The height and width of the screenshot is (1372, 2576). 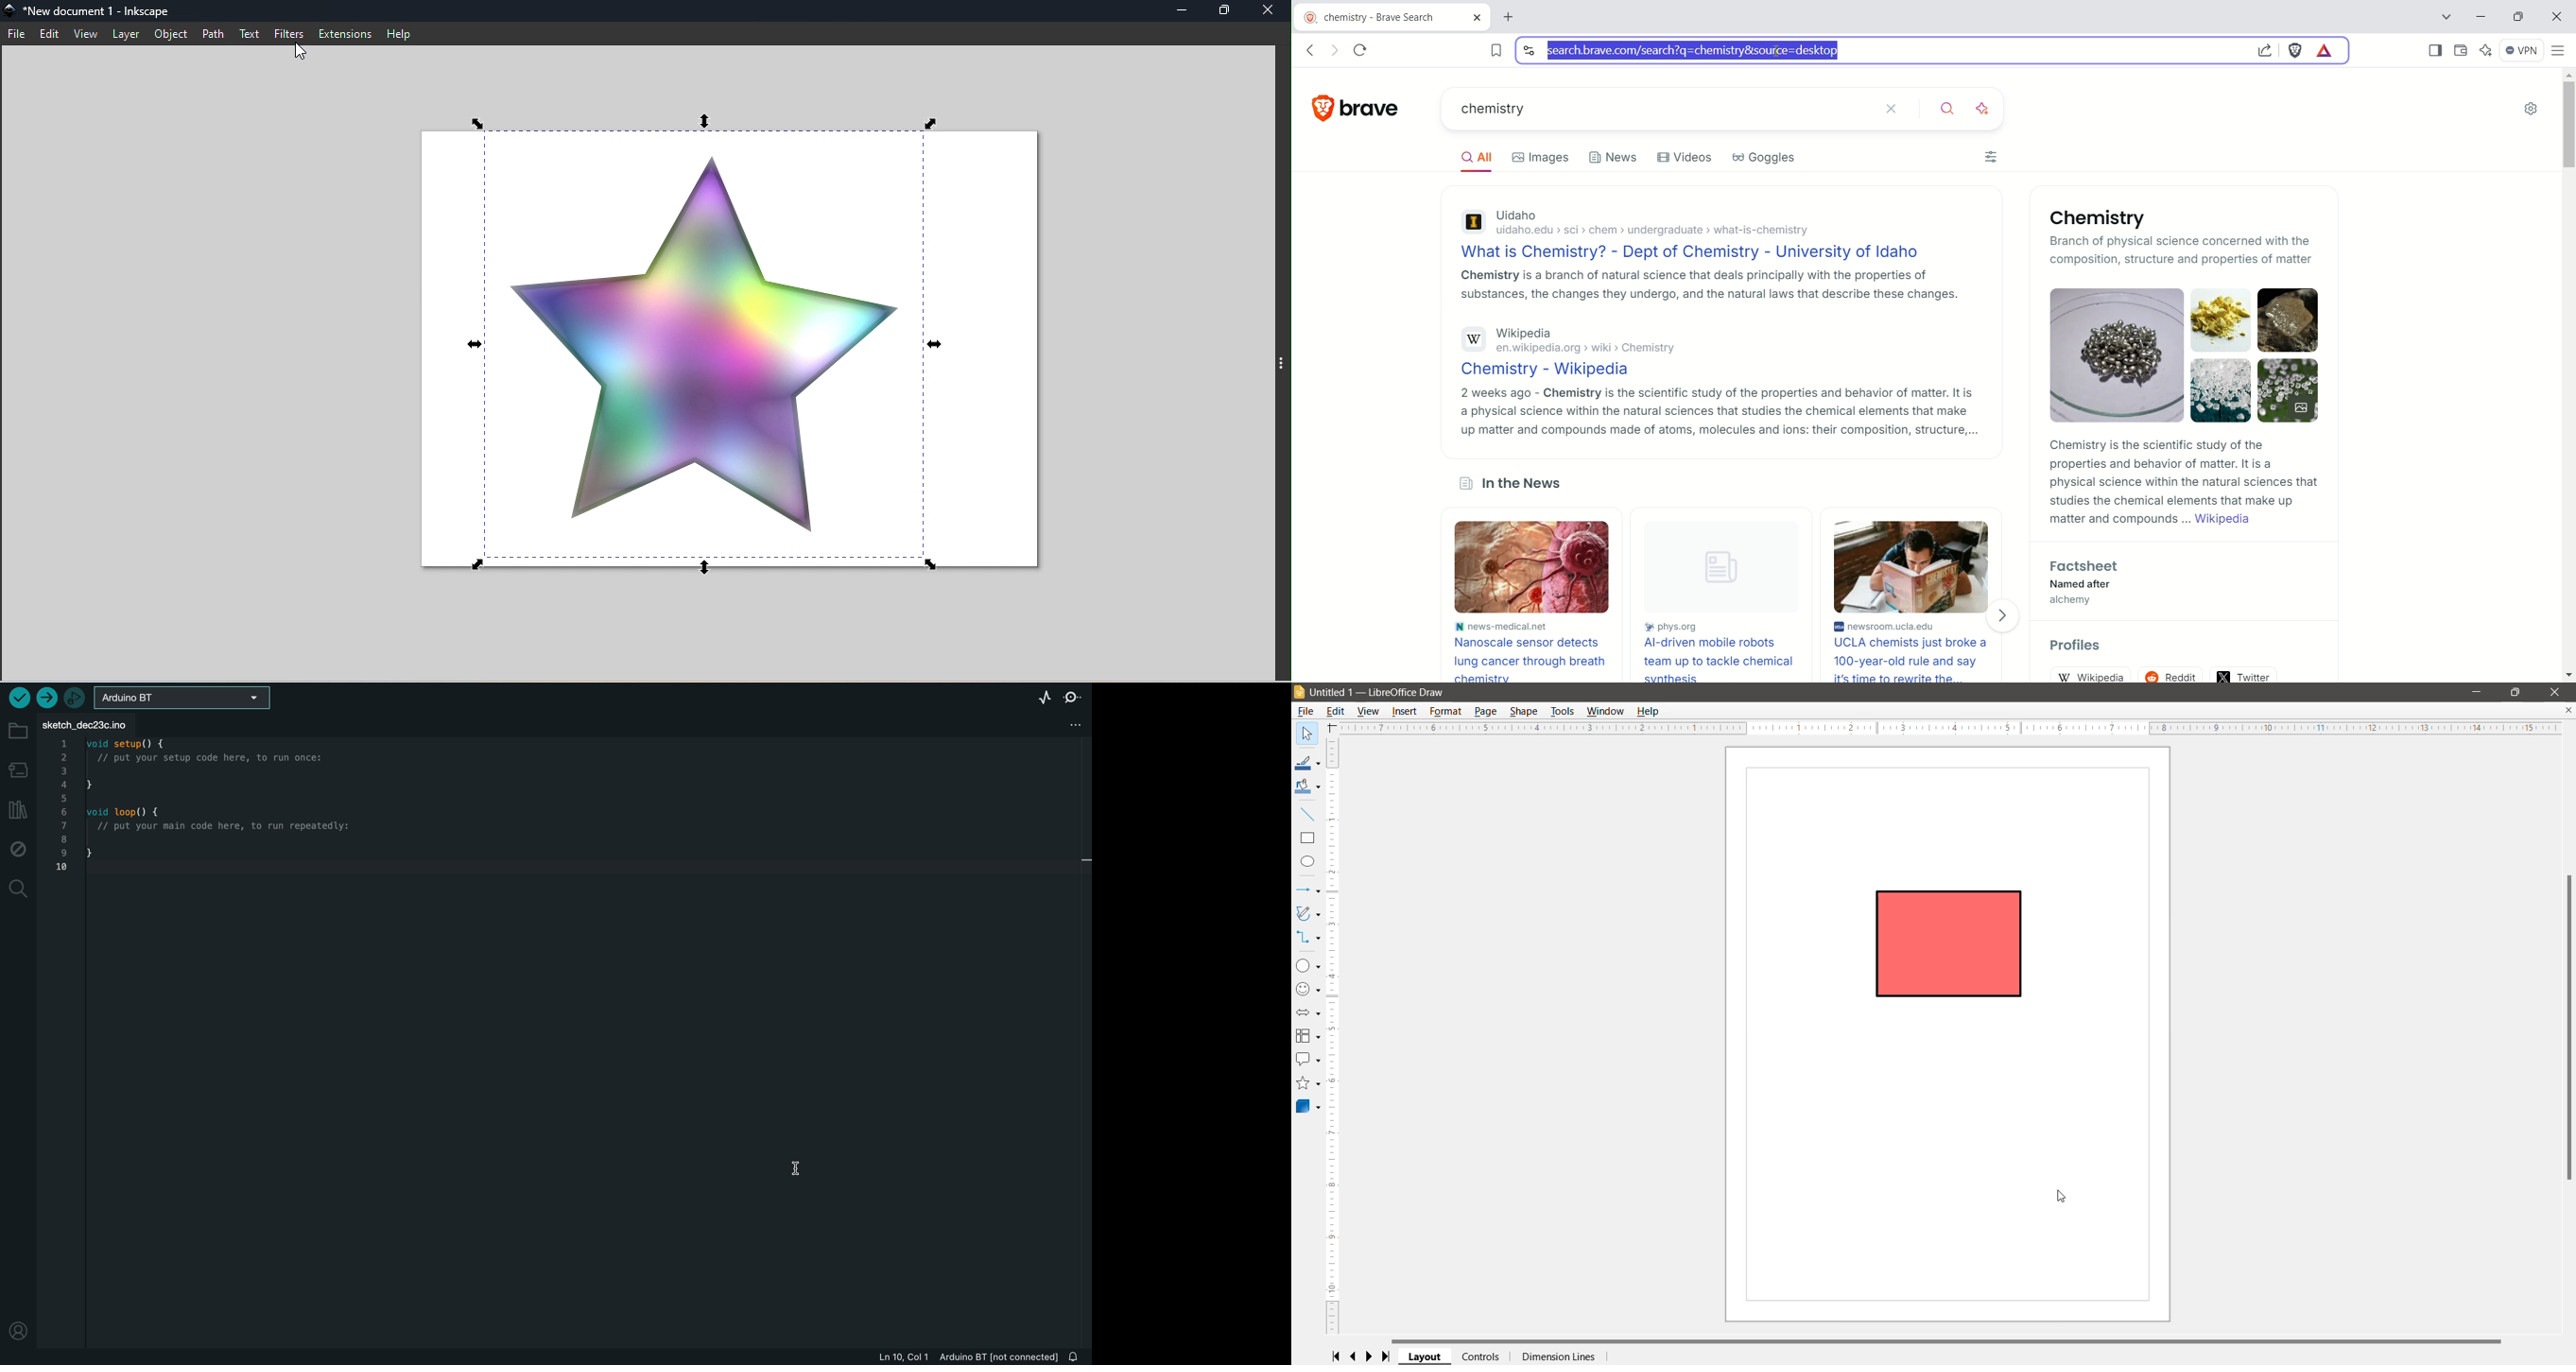 I want to click on Help, so click(x=1649, y=711).